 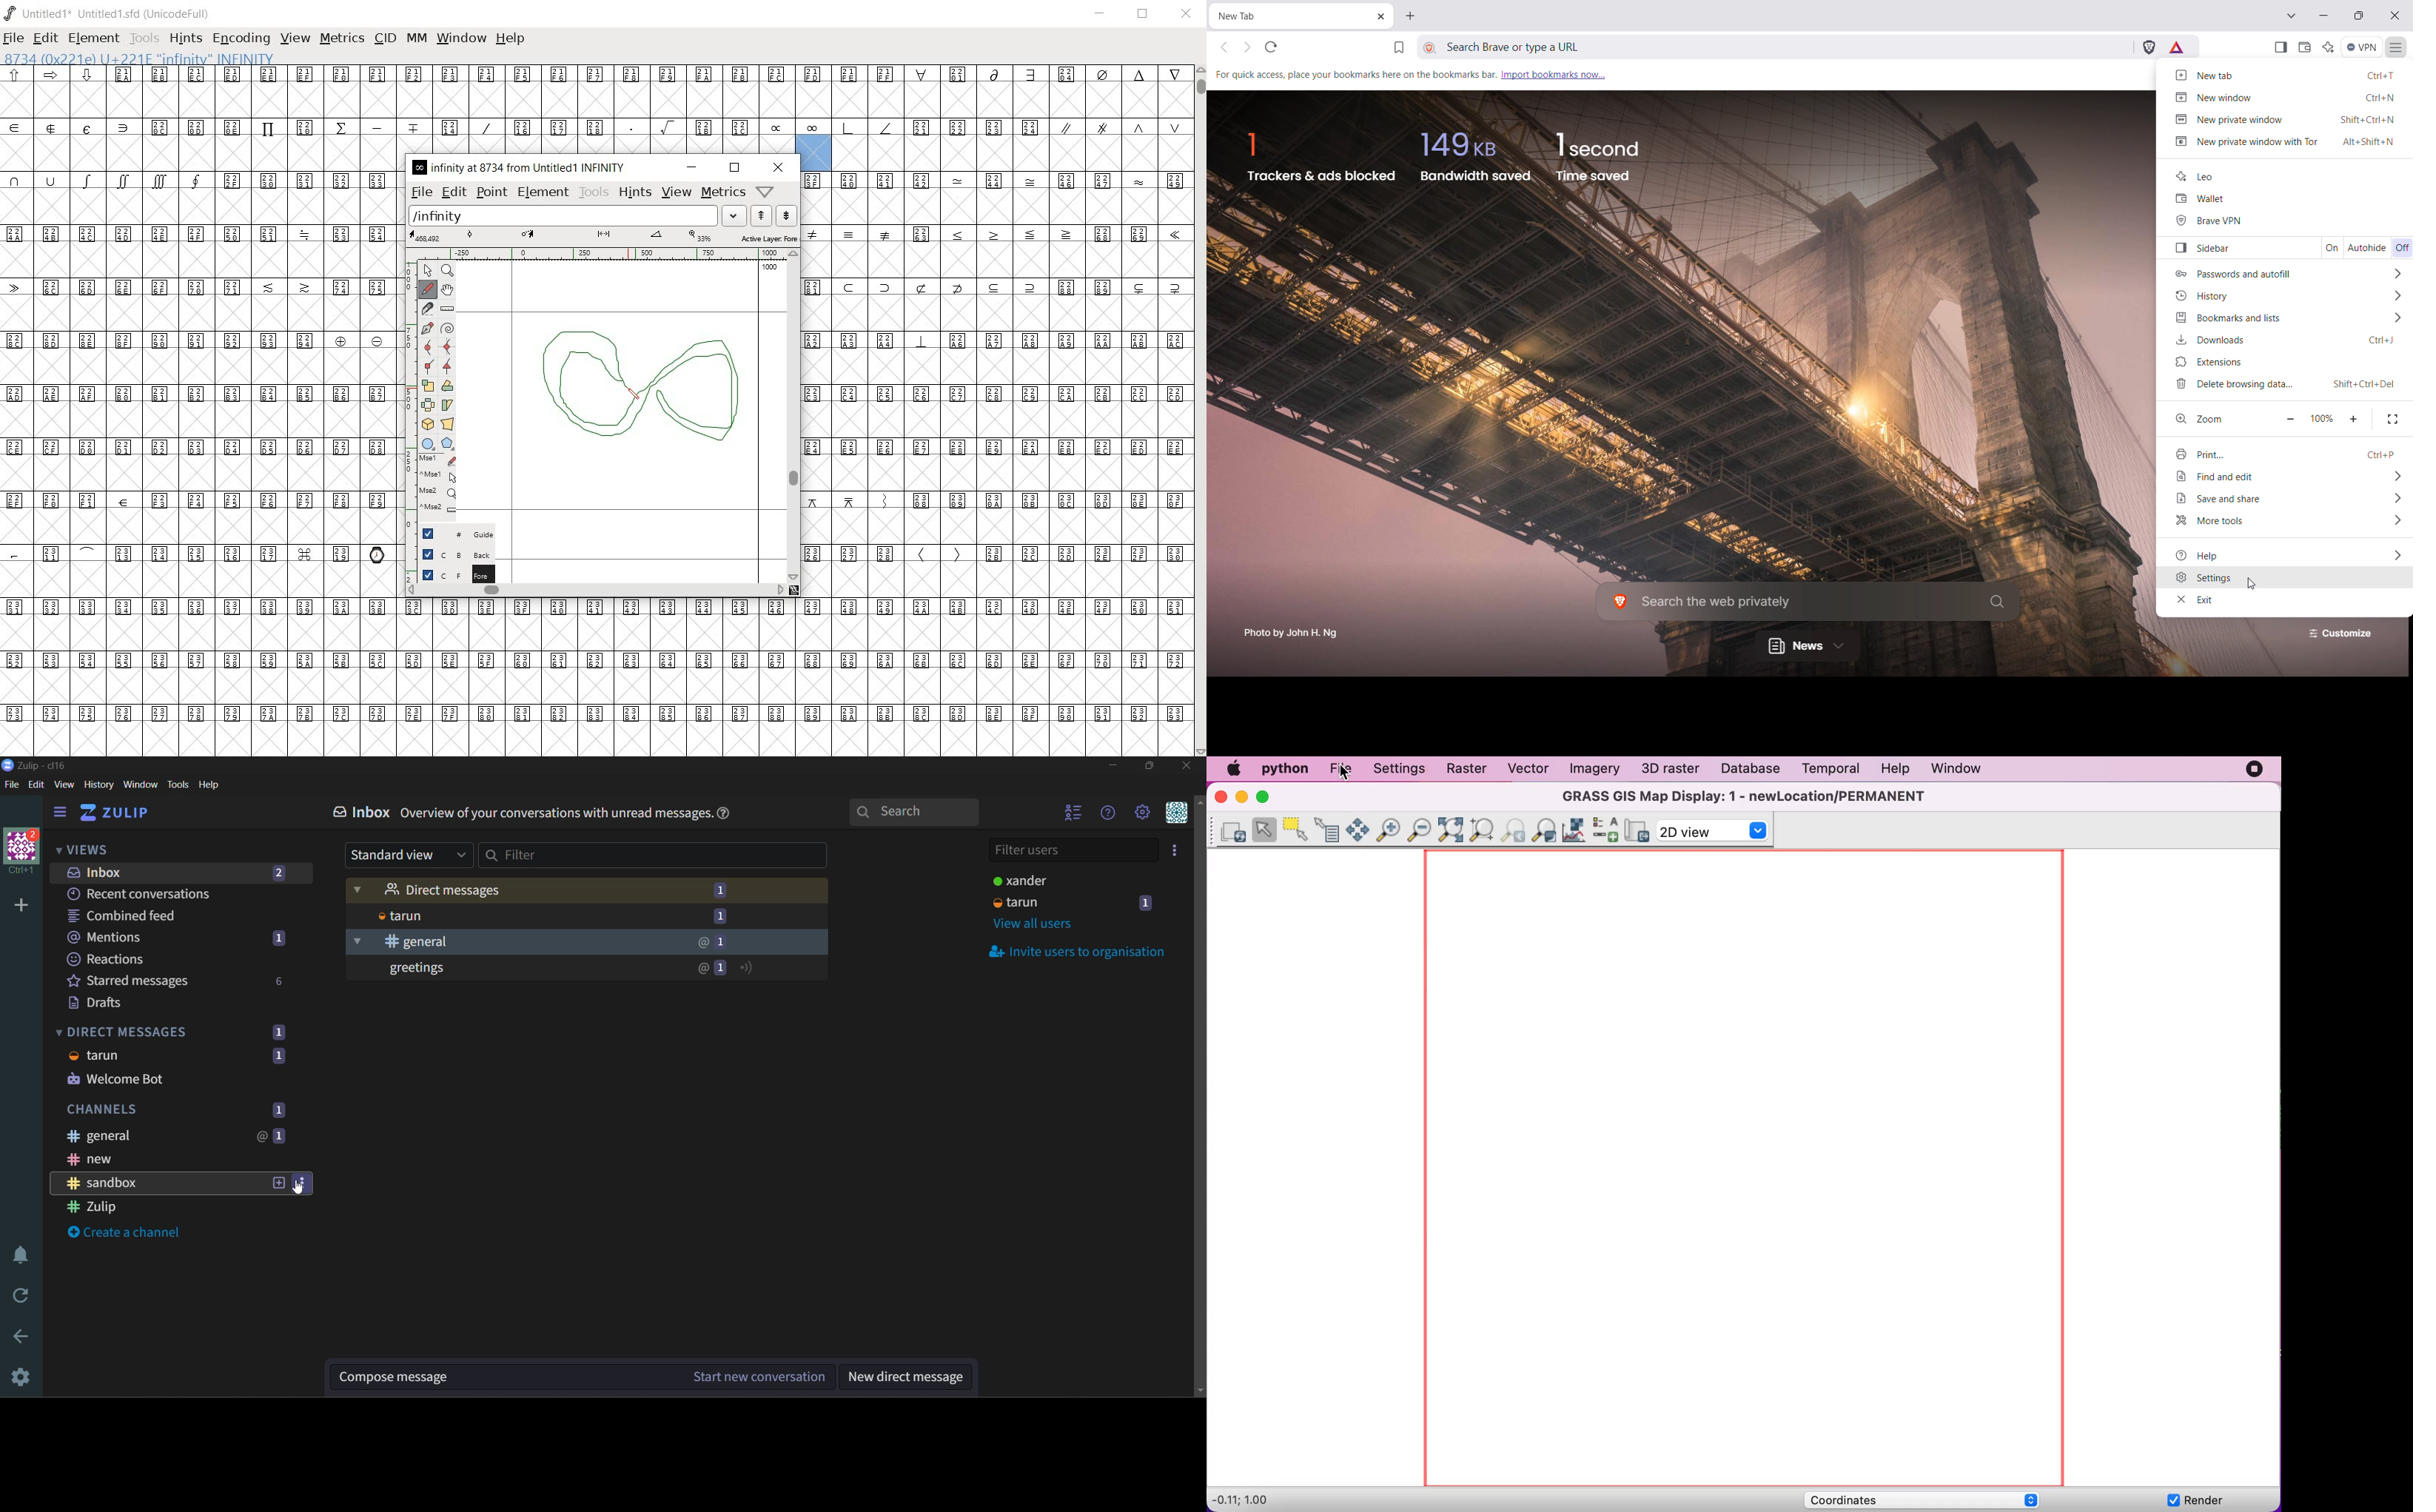 What do you see at coordinates (603, 237) in the screenshot?
I see `active layer: fore` at bounding box center [603, 237].